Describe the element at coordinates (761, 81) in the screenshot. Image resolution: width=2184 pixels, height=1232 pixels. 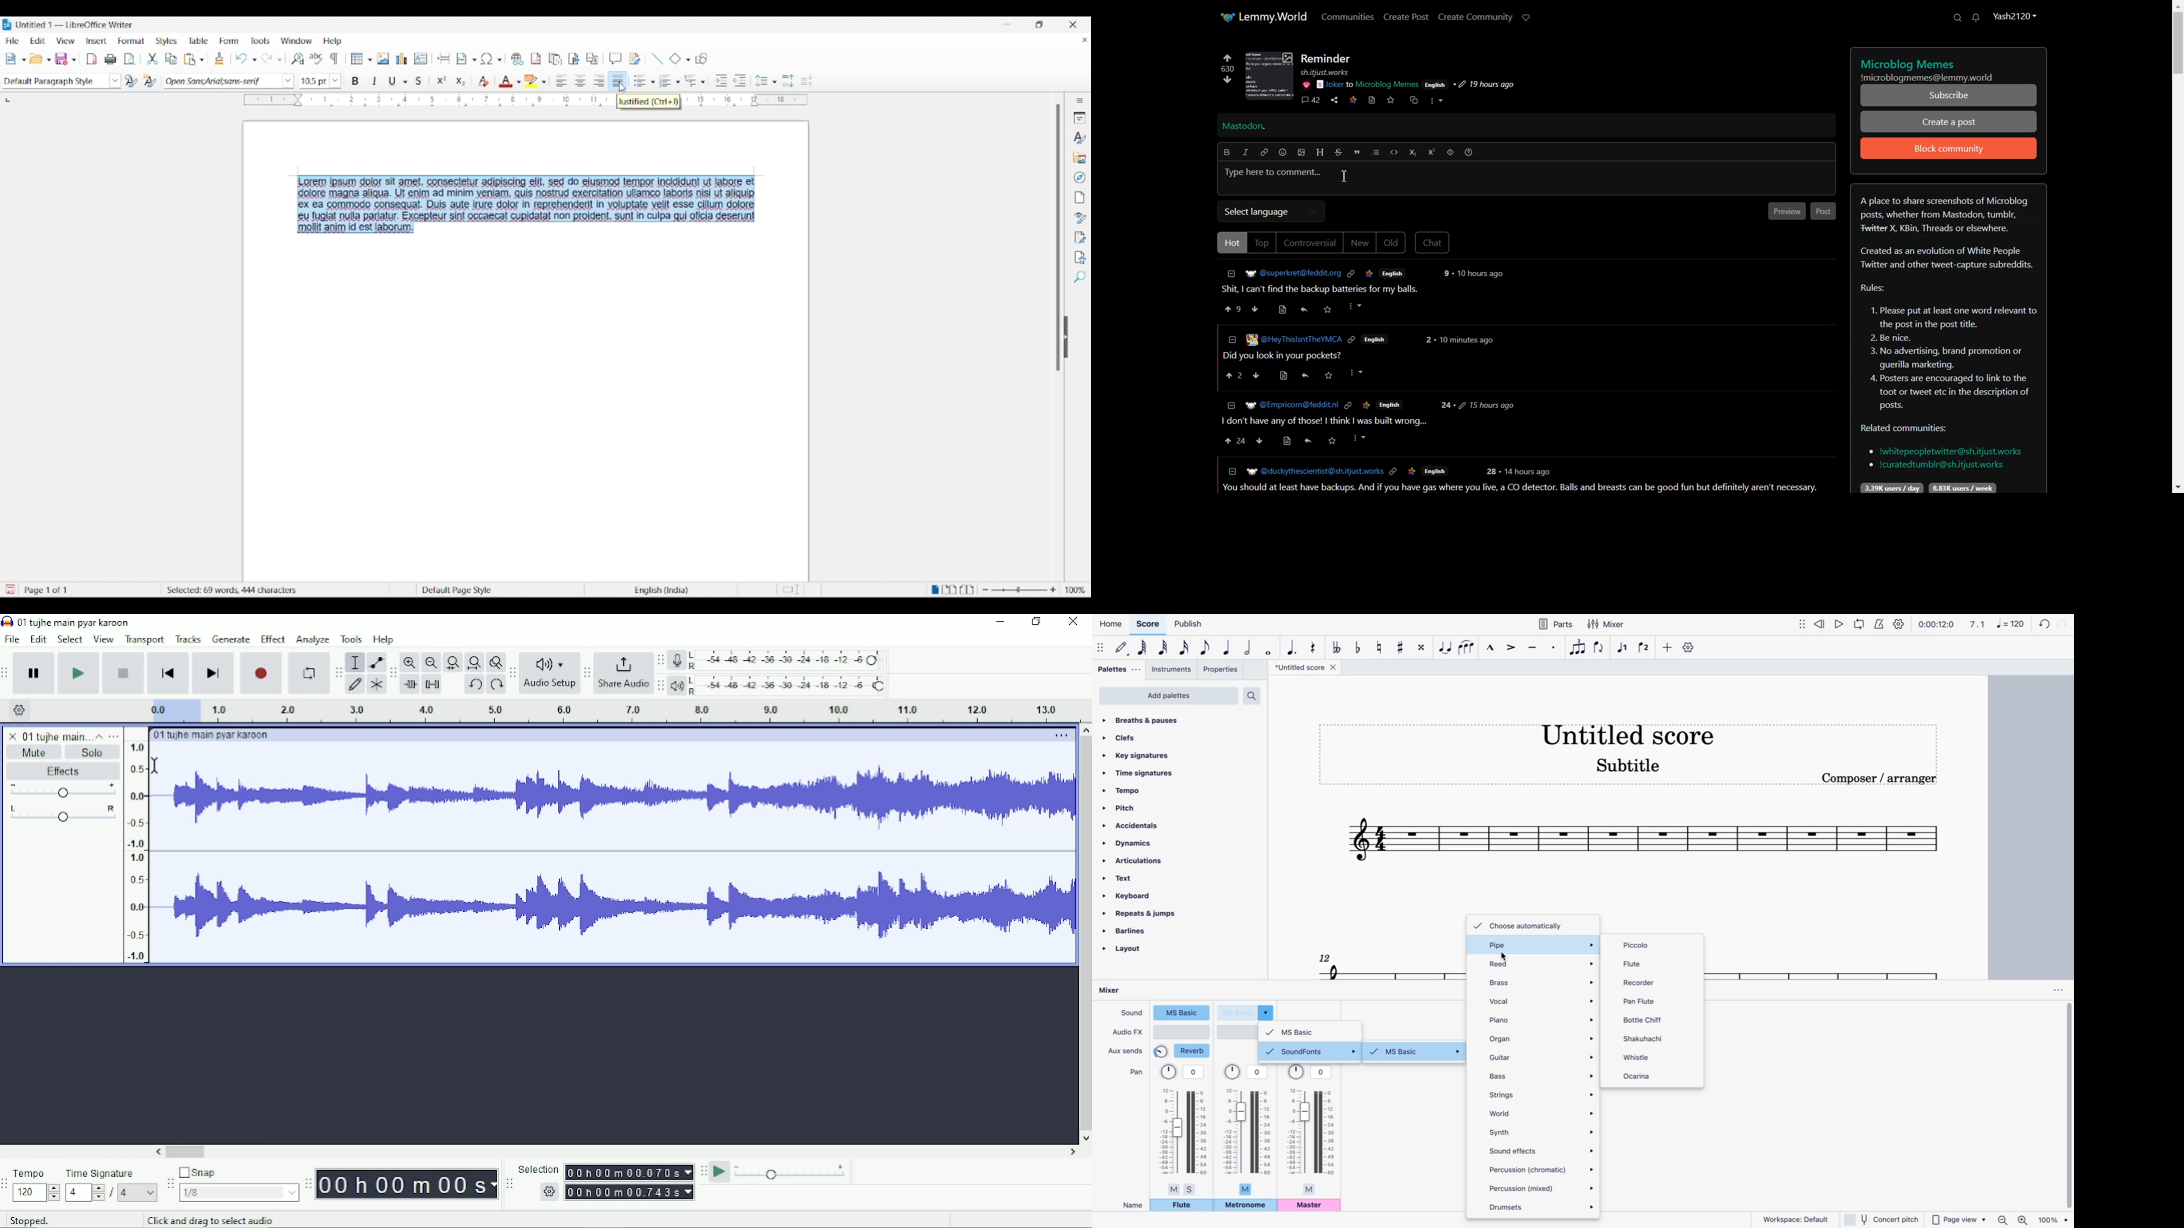
I see `Selected line spacing` at that location.